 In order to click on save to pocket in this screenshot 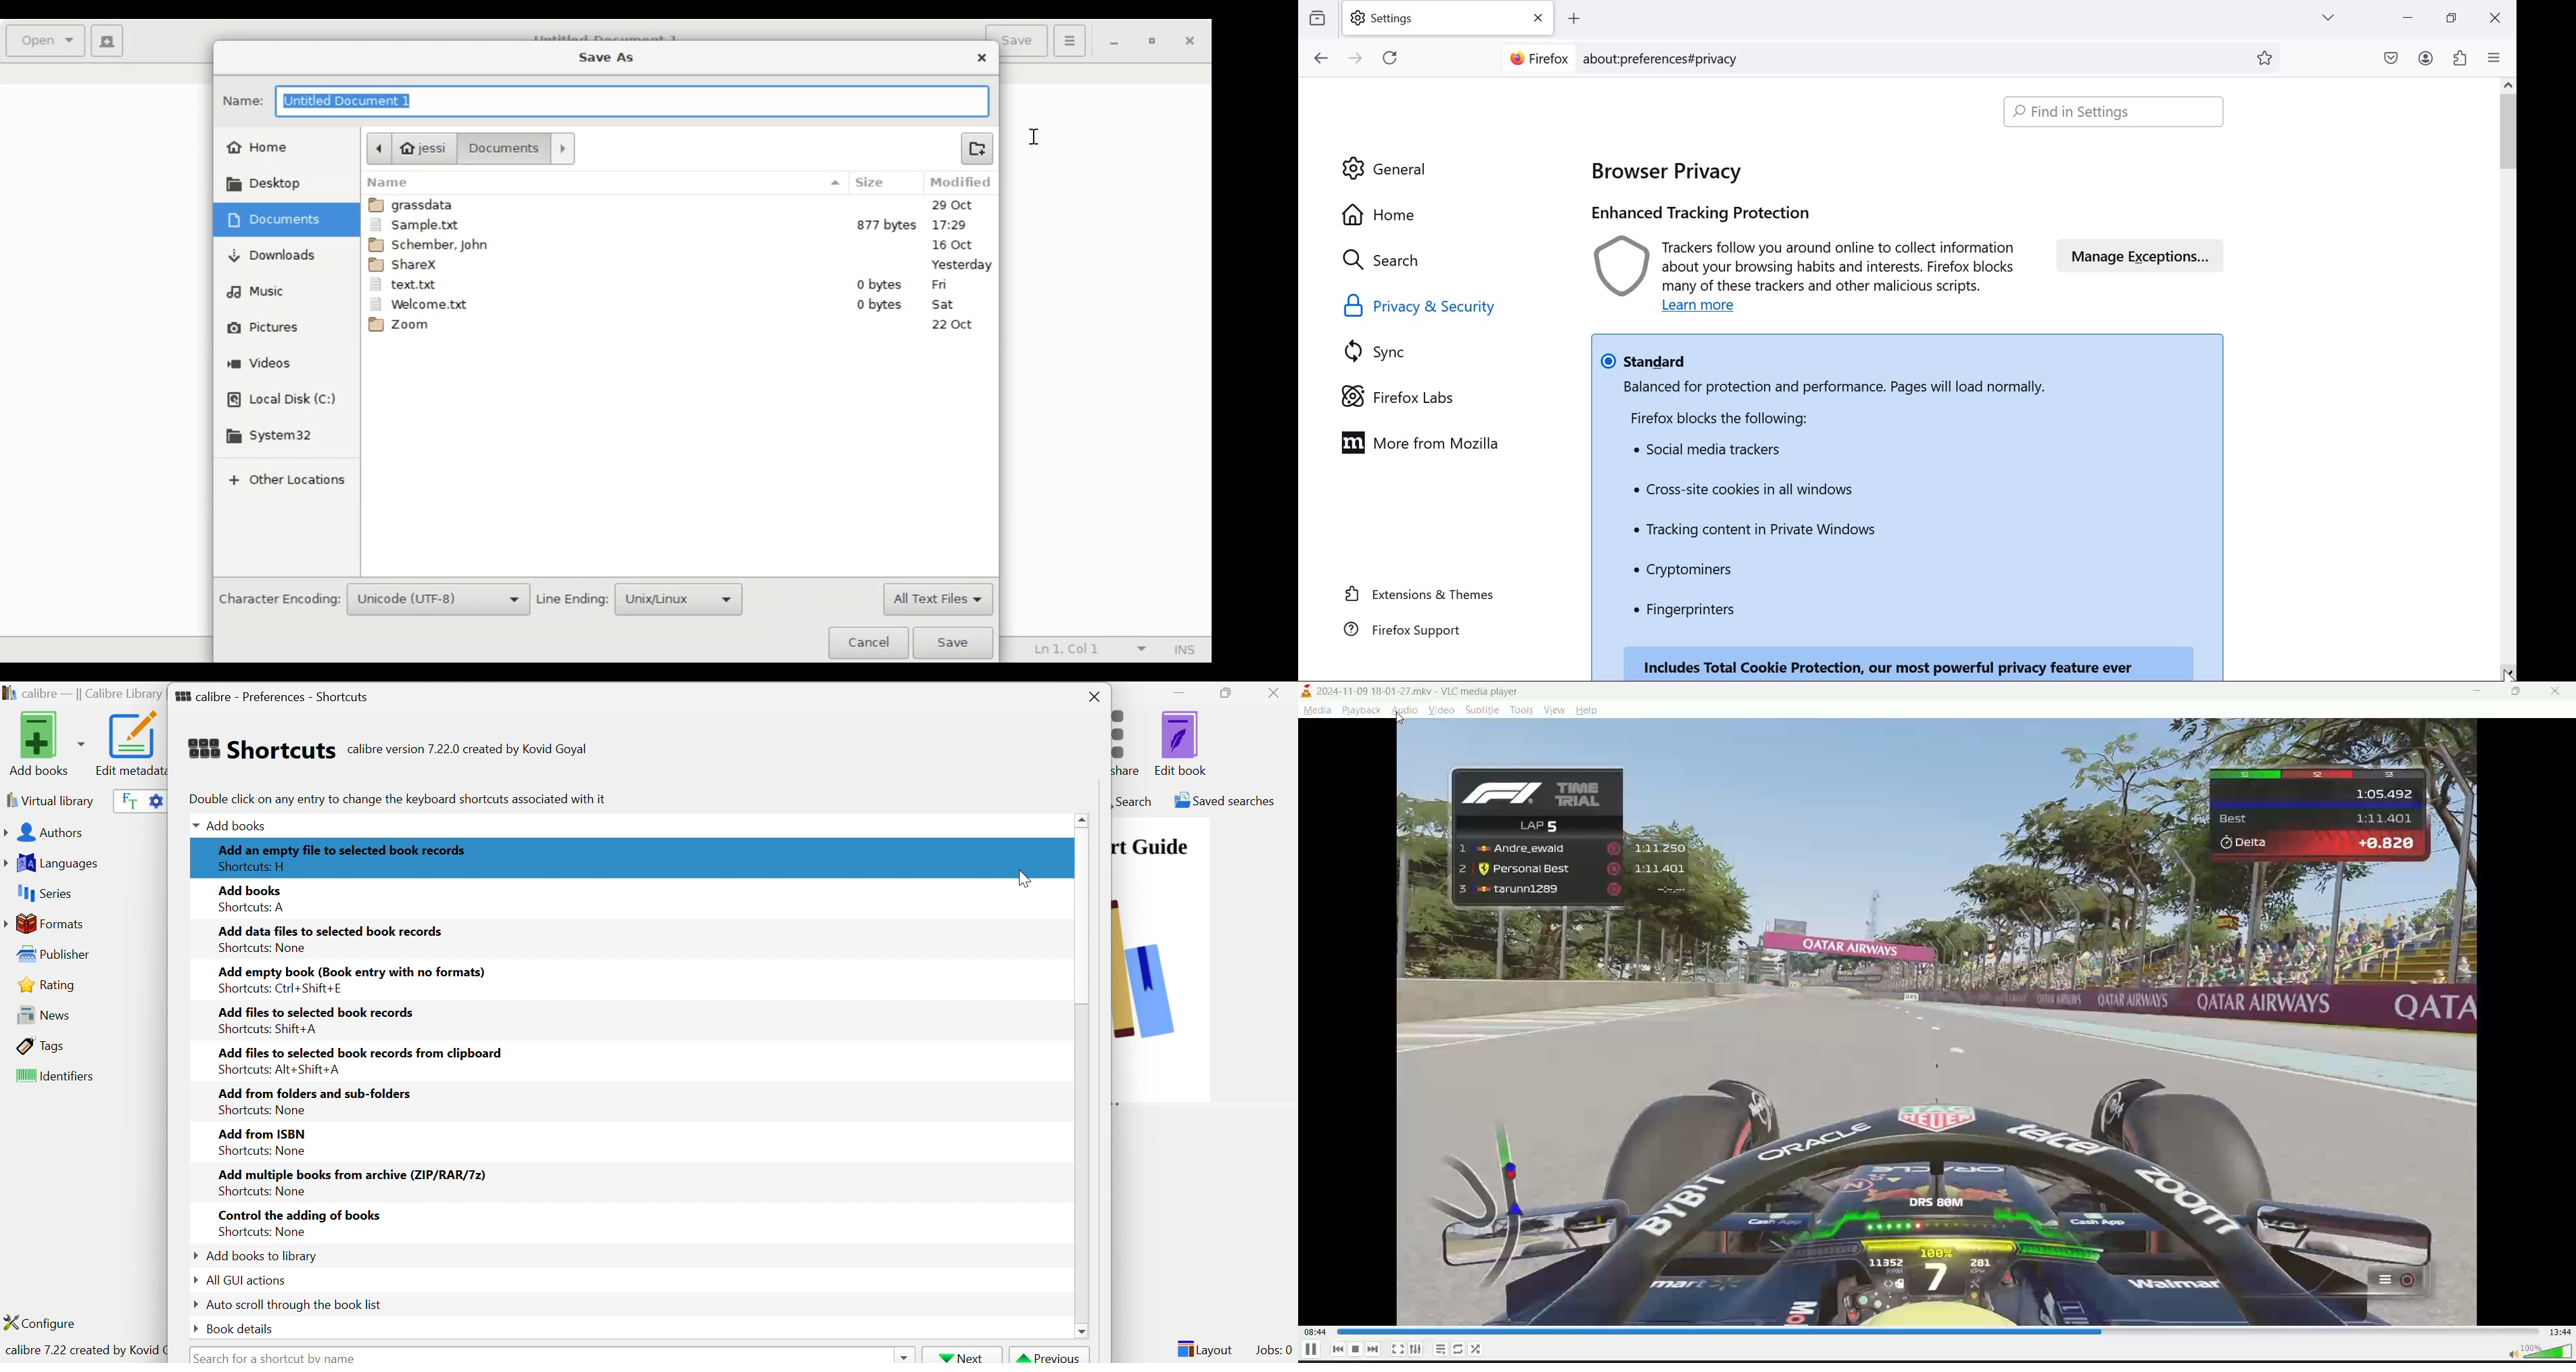, I will do `click(2391, 59)`.